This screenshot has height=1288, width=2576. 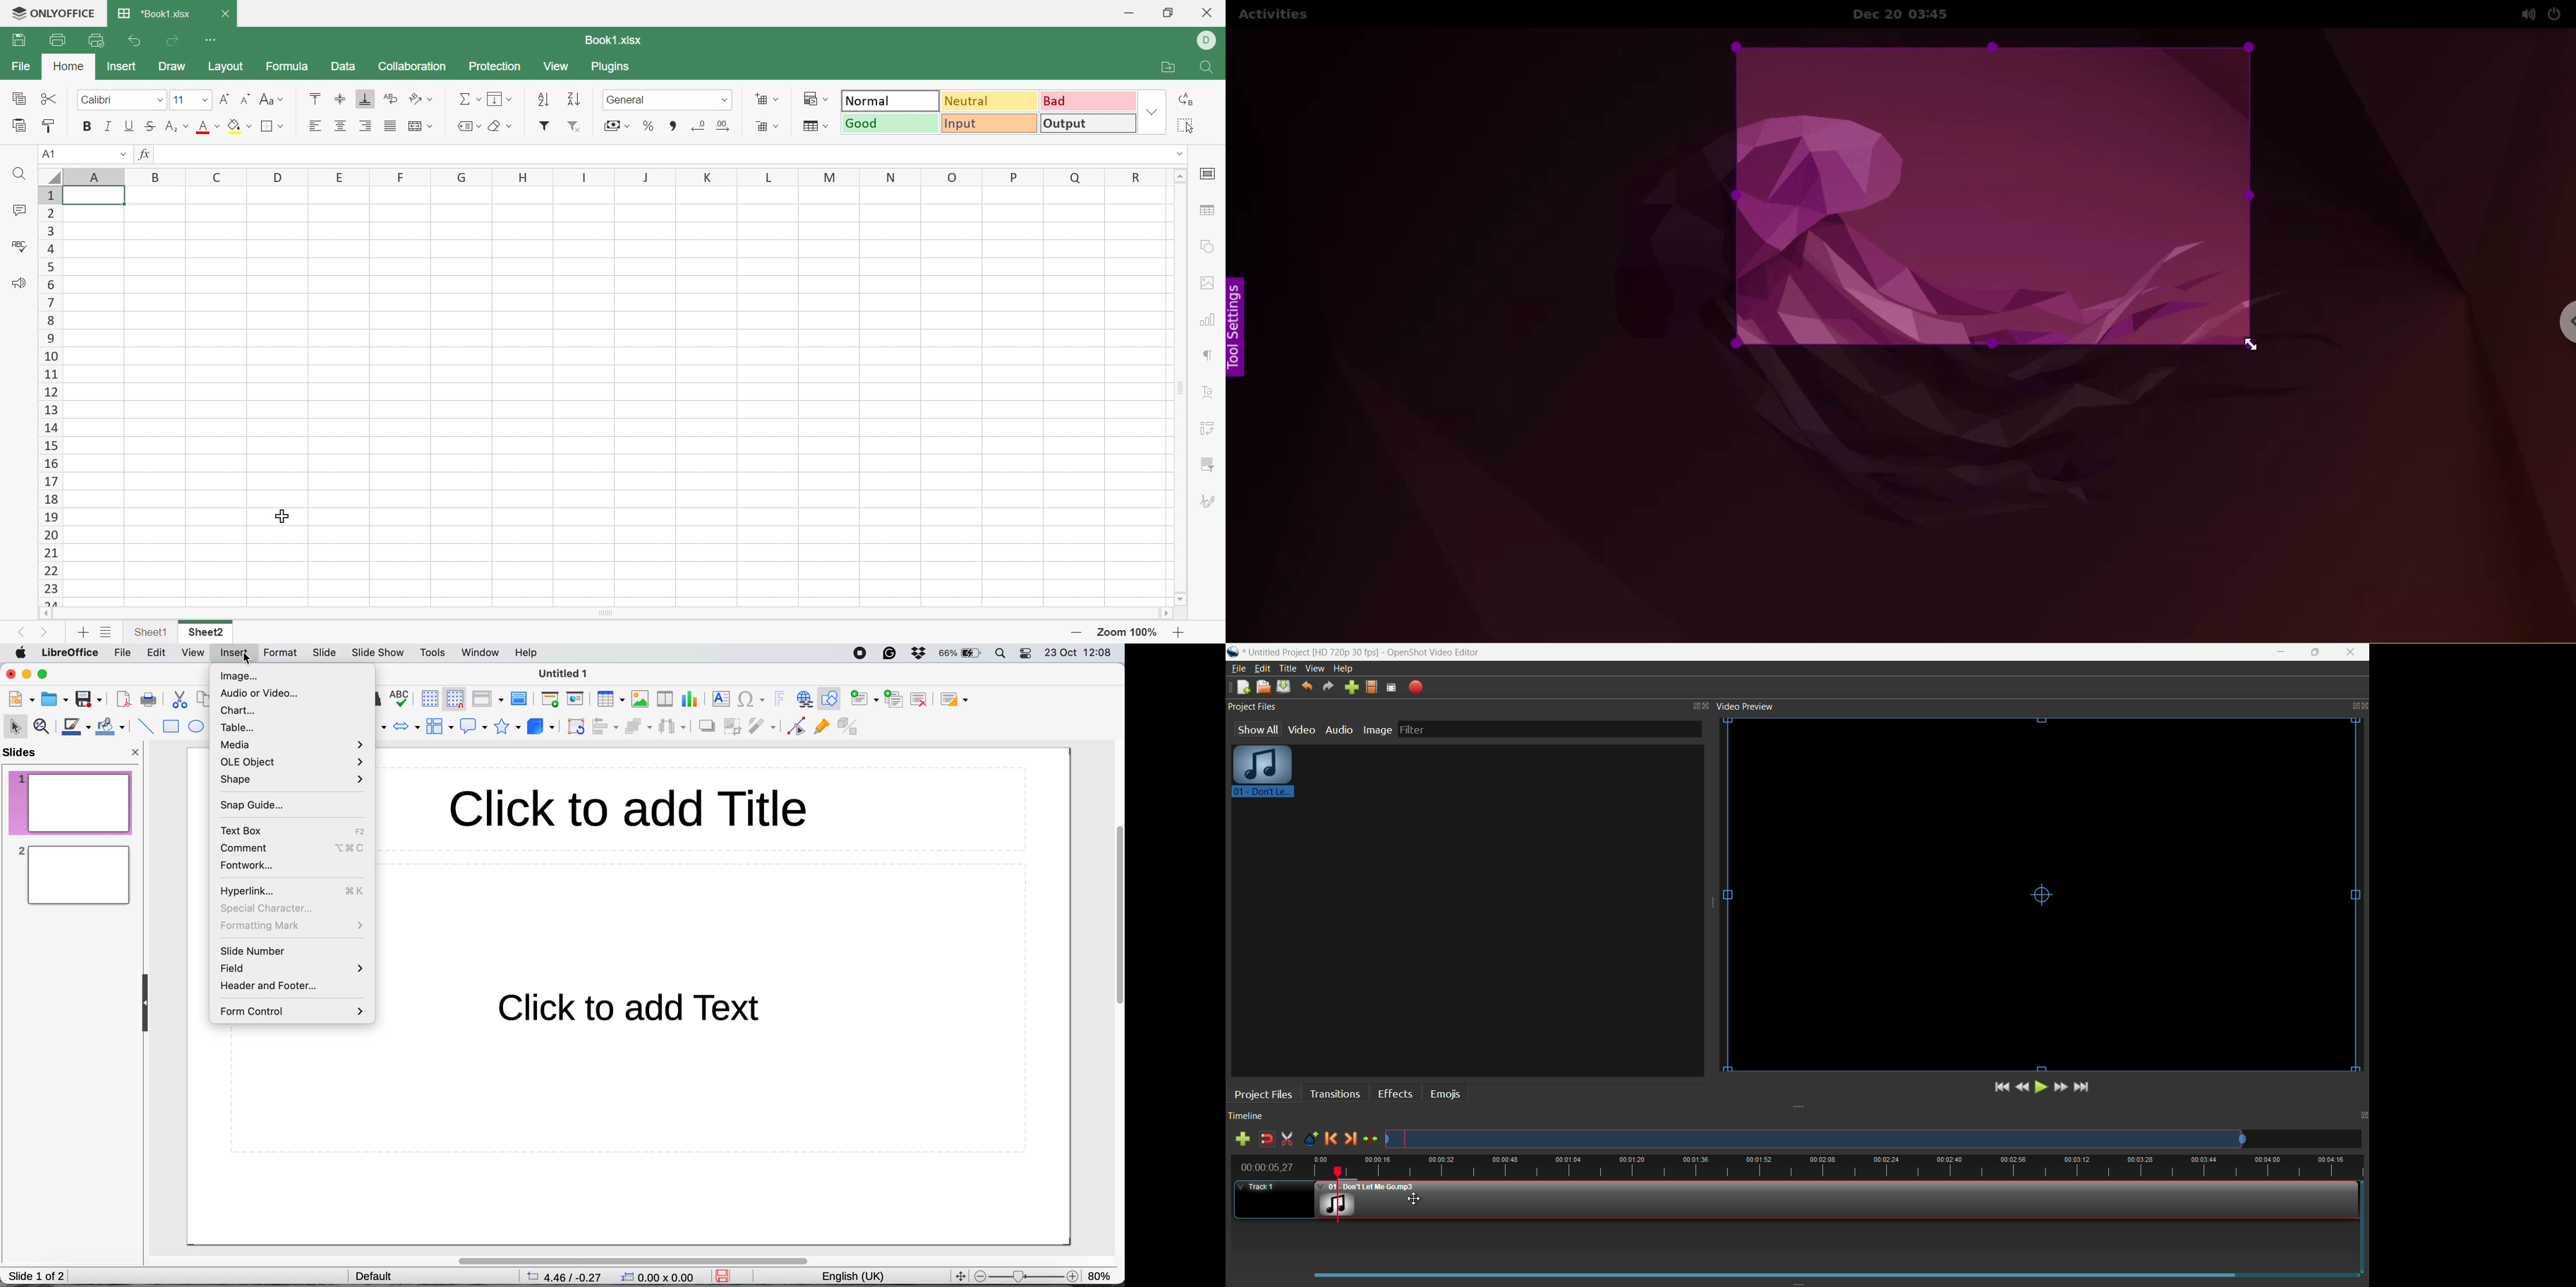 I want to click on Add sheet, so click(x=80, y=629).